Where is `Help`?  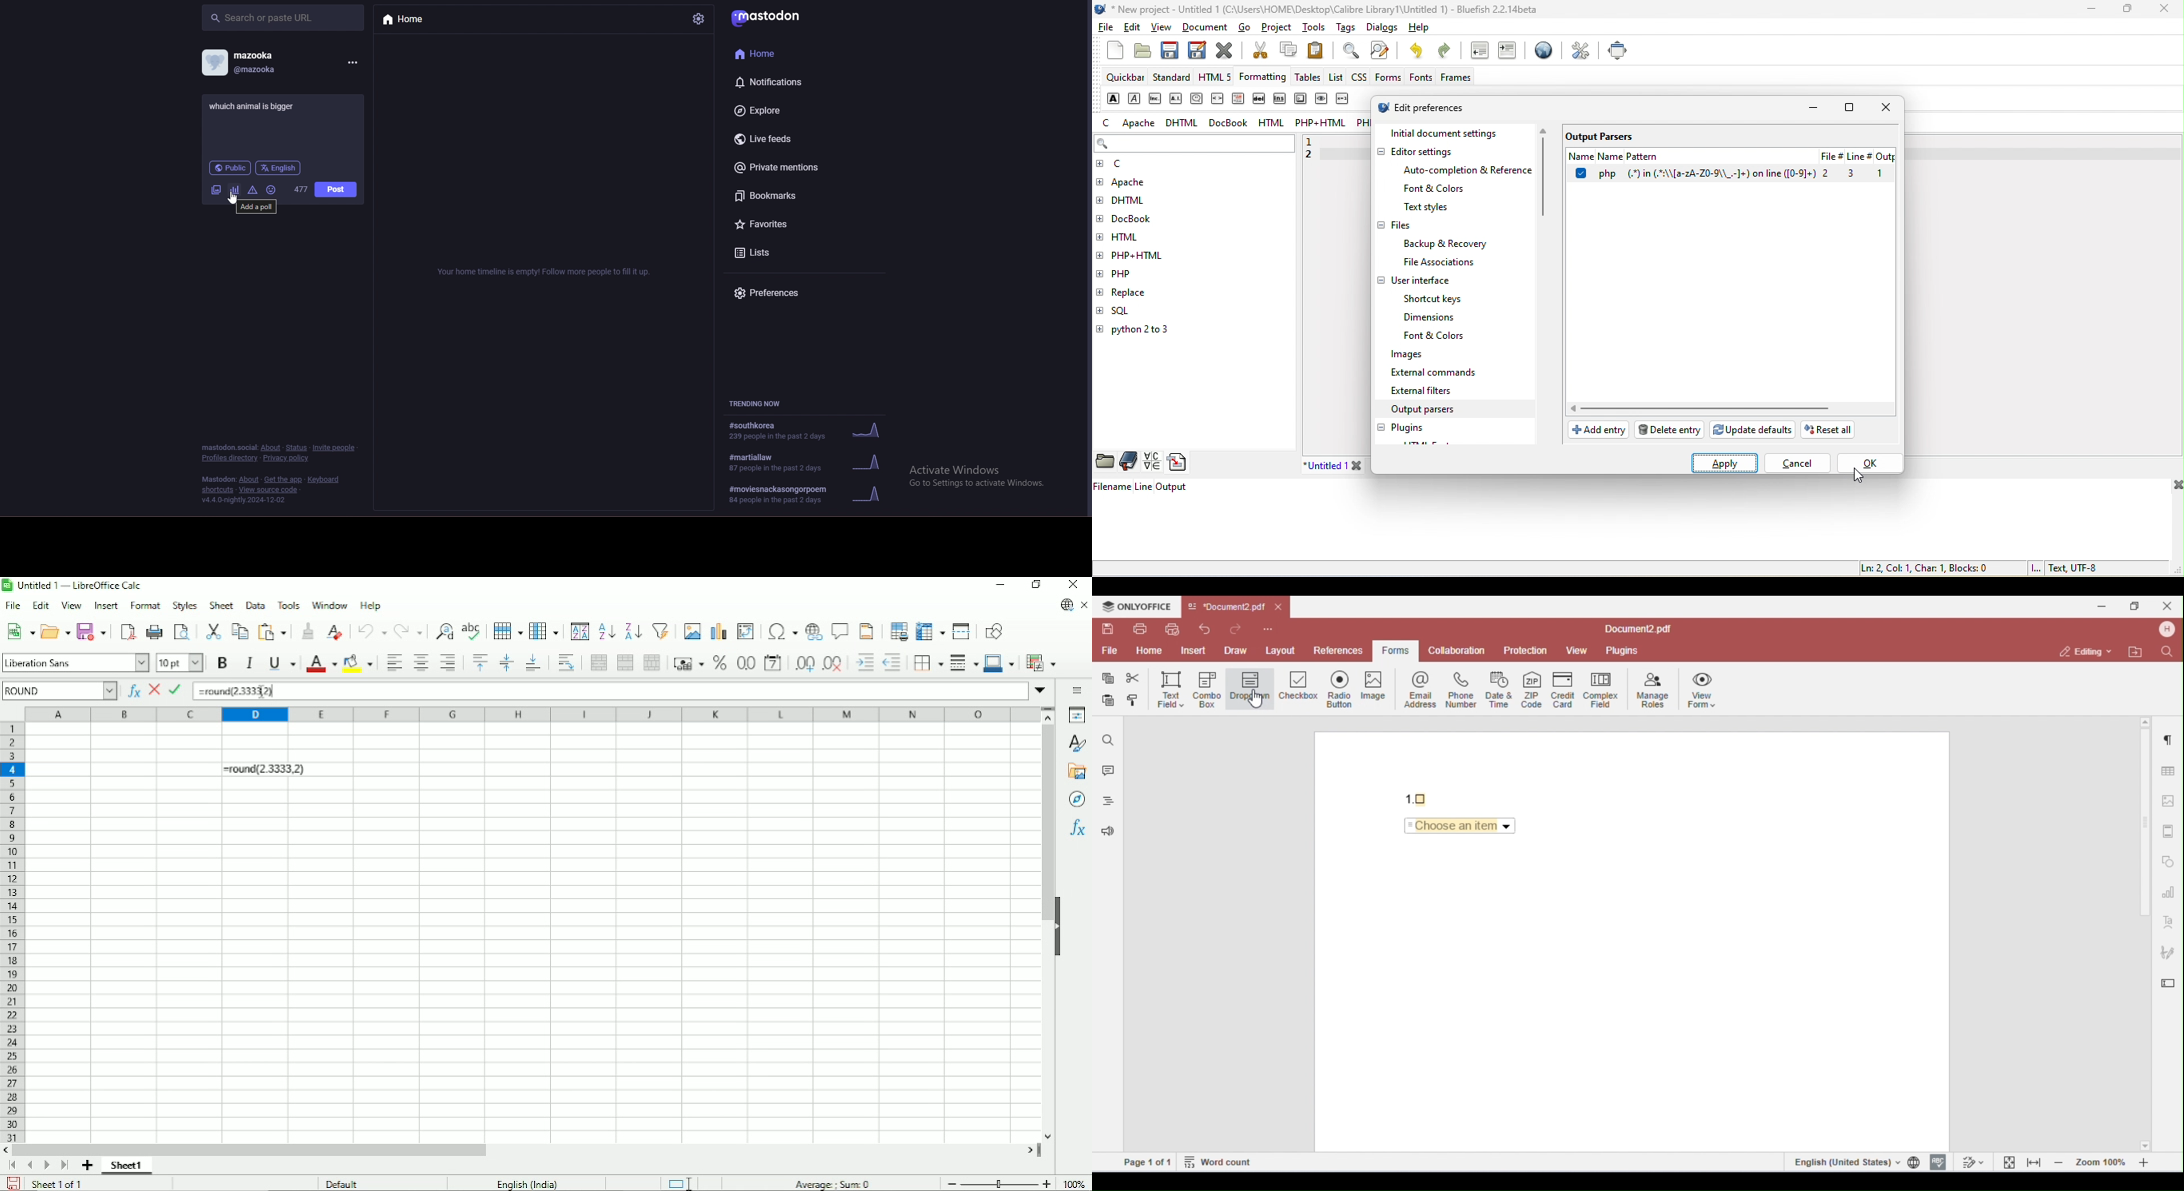 Help is located at coordinates (371, 605).